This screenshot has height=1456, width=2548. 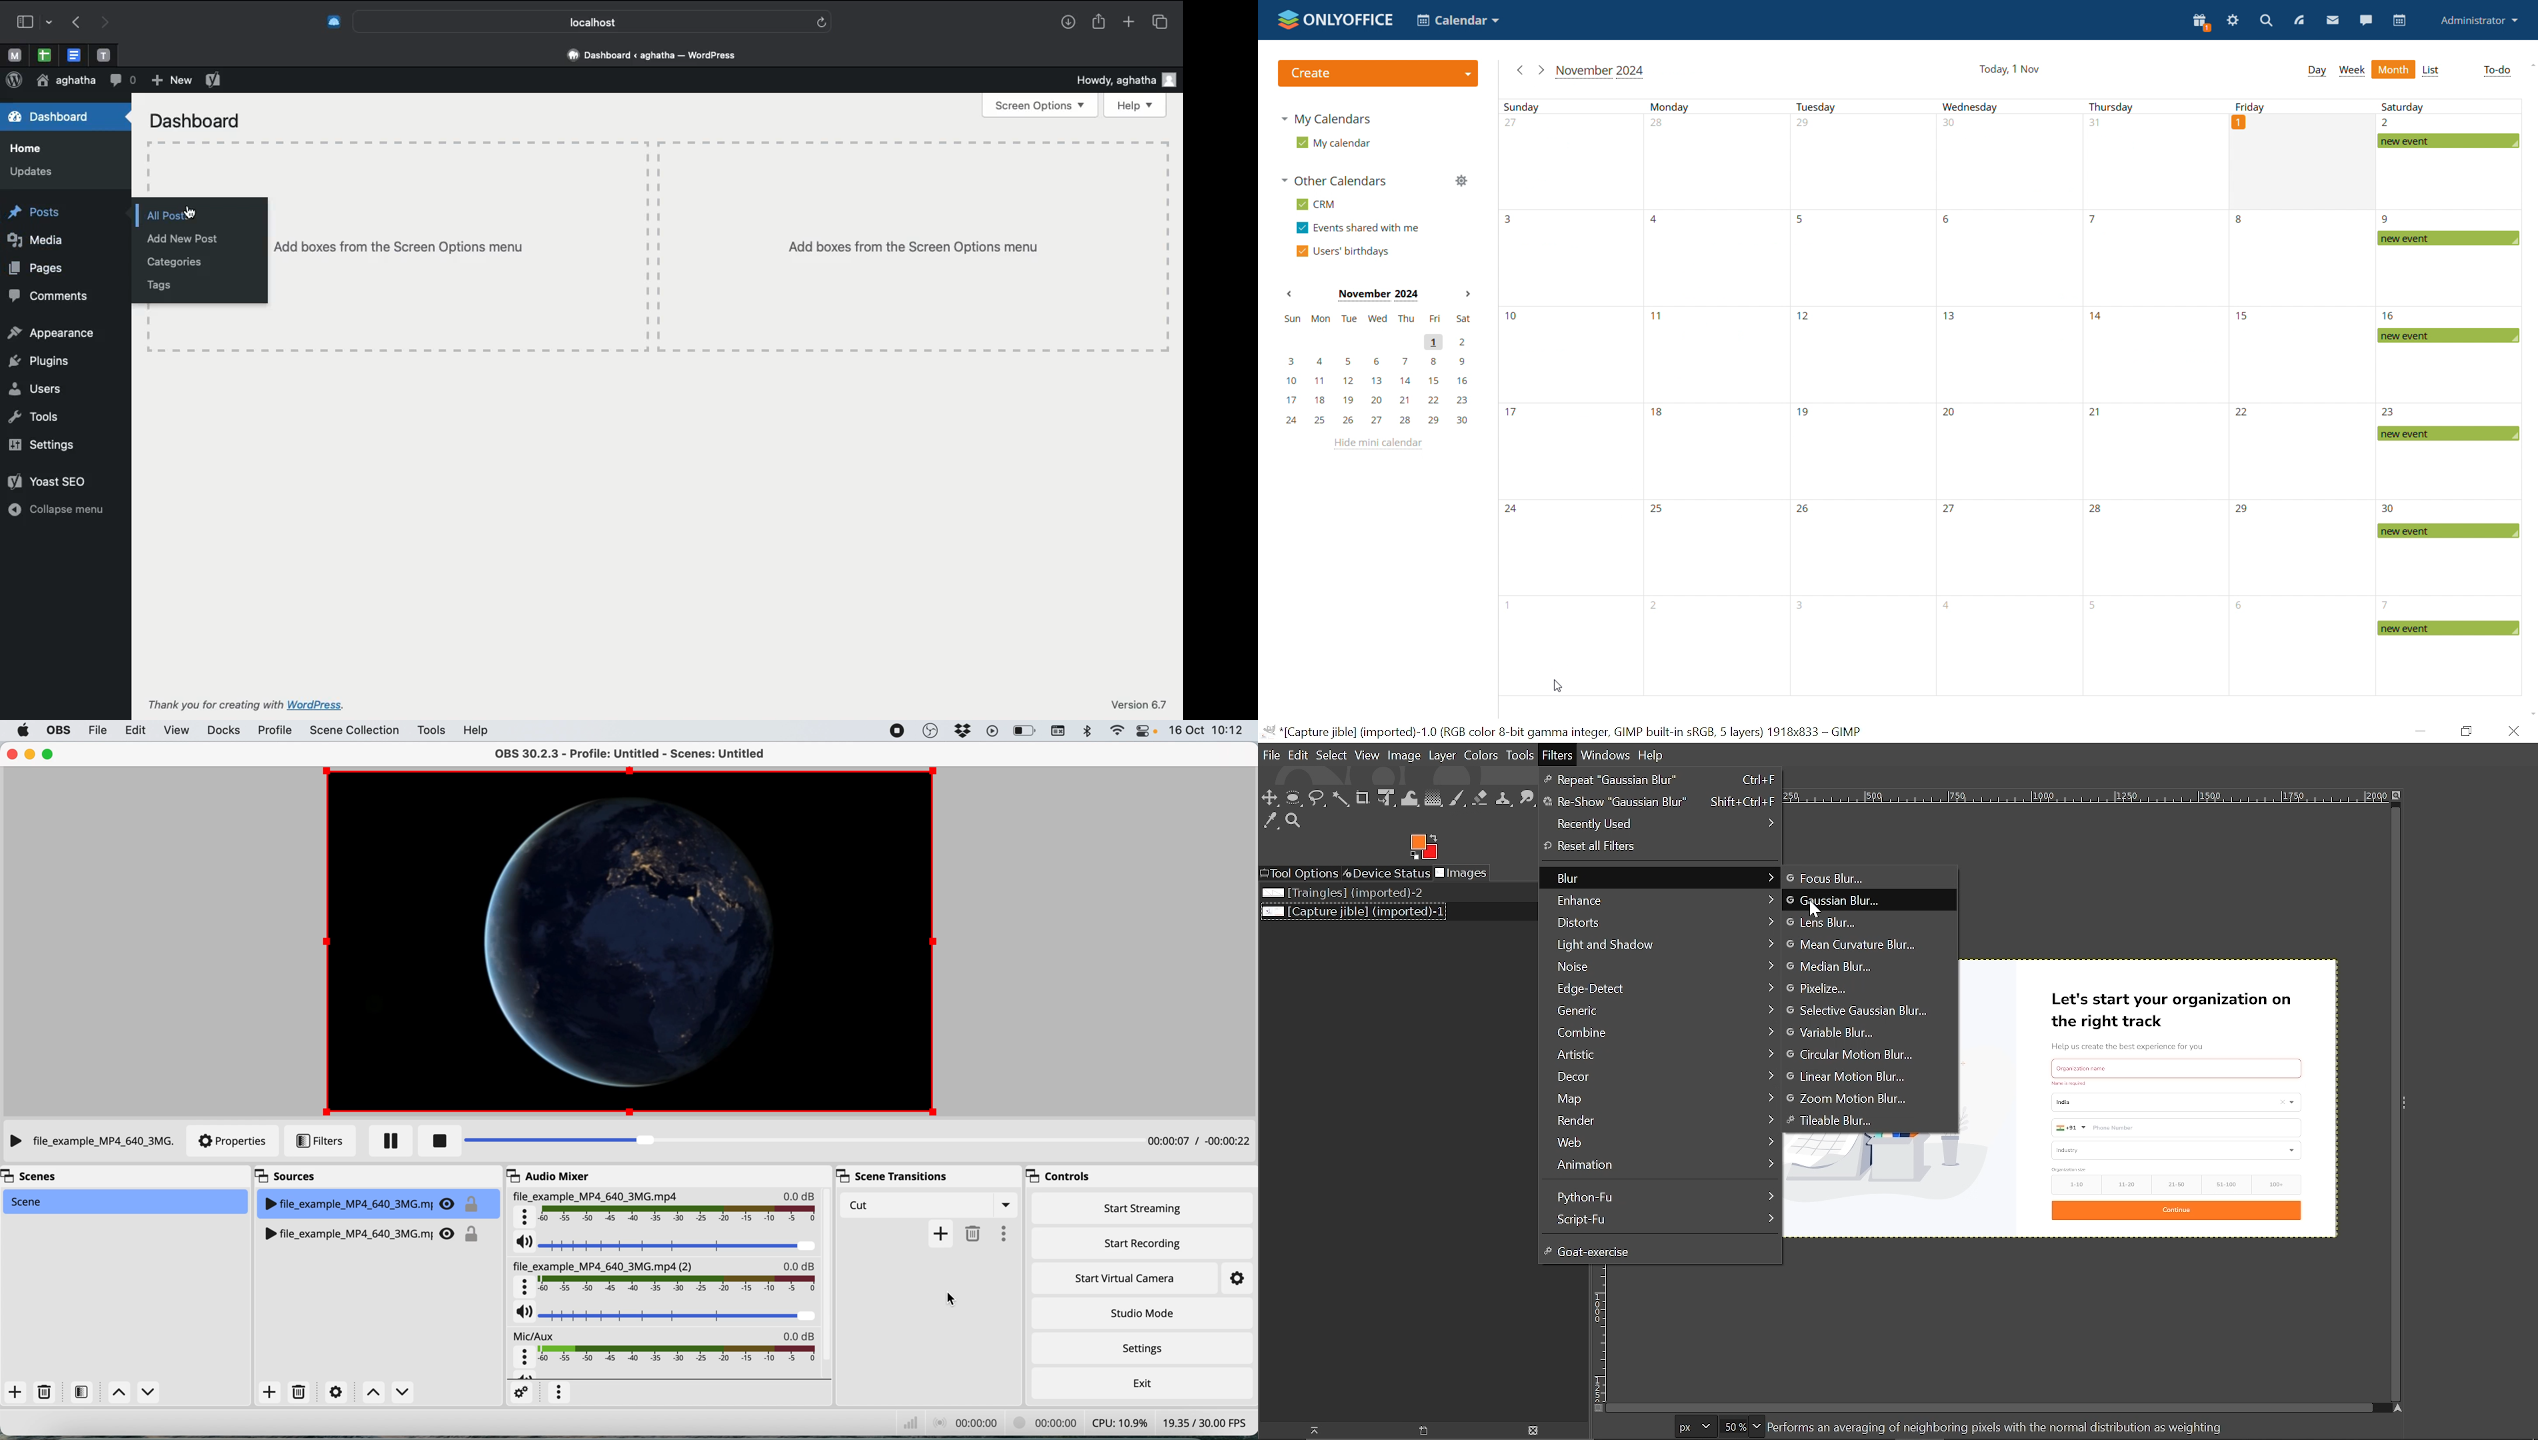 What do you see at coordinates (372, 1230) in the screenshot?
I see `WP file_example_MP4_640_3MG.mj` at bounding box center [372, 1230].